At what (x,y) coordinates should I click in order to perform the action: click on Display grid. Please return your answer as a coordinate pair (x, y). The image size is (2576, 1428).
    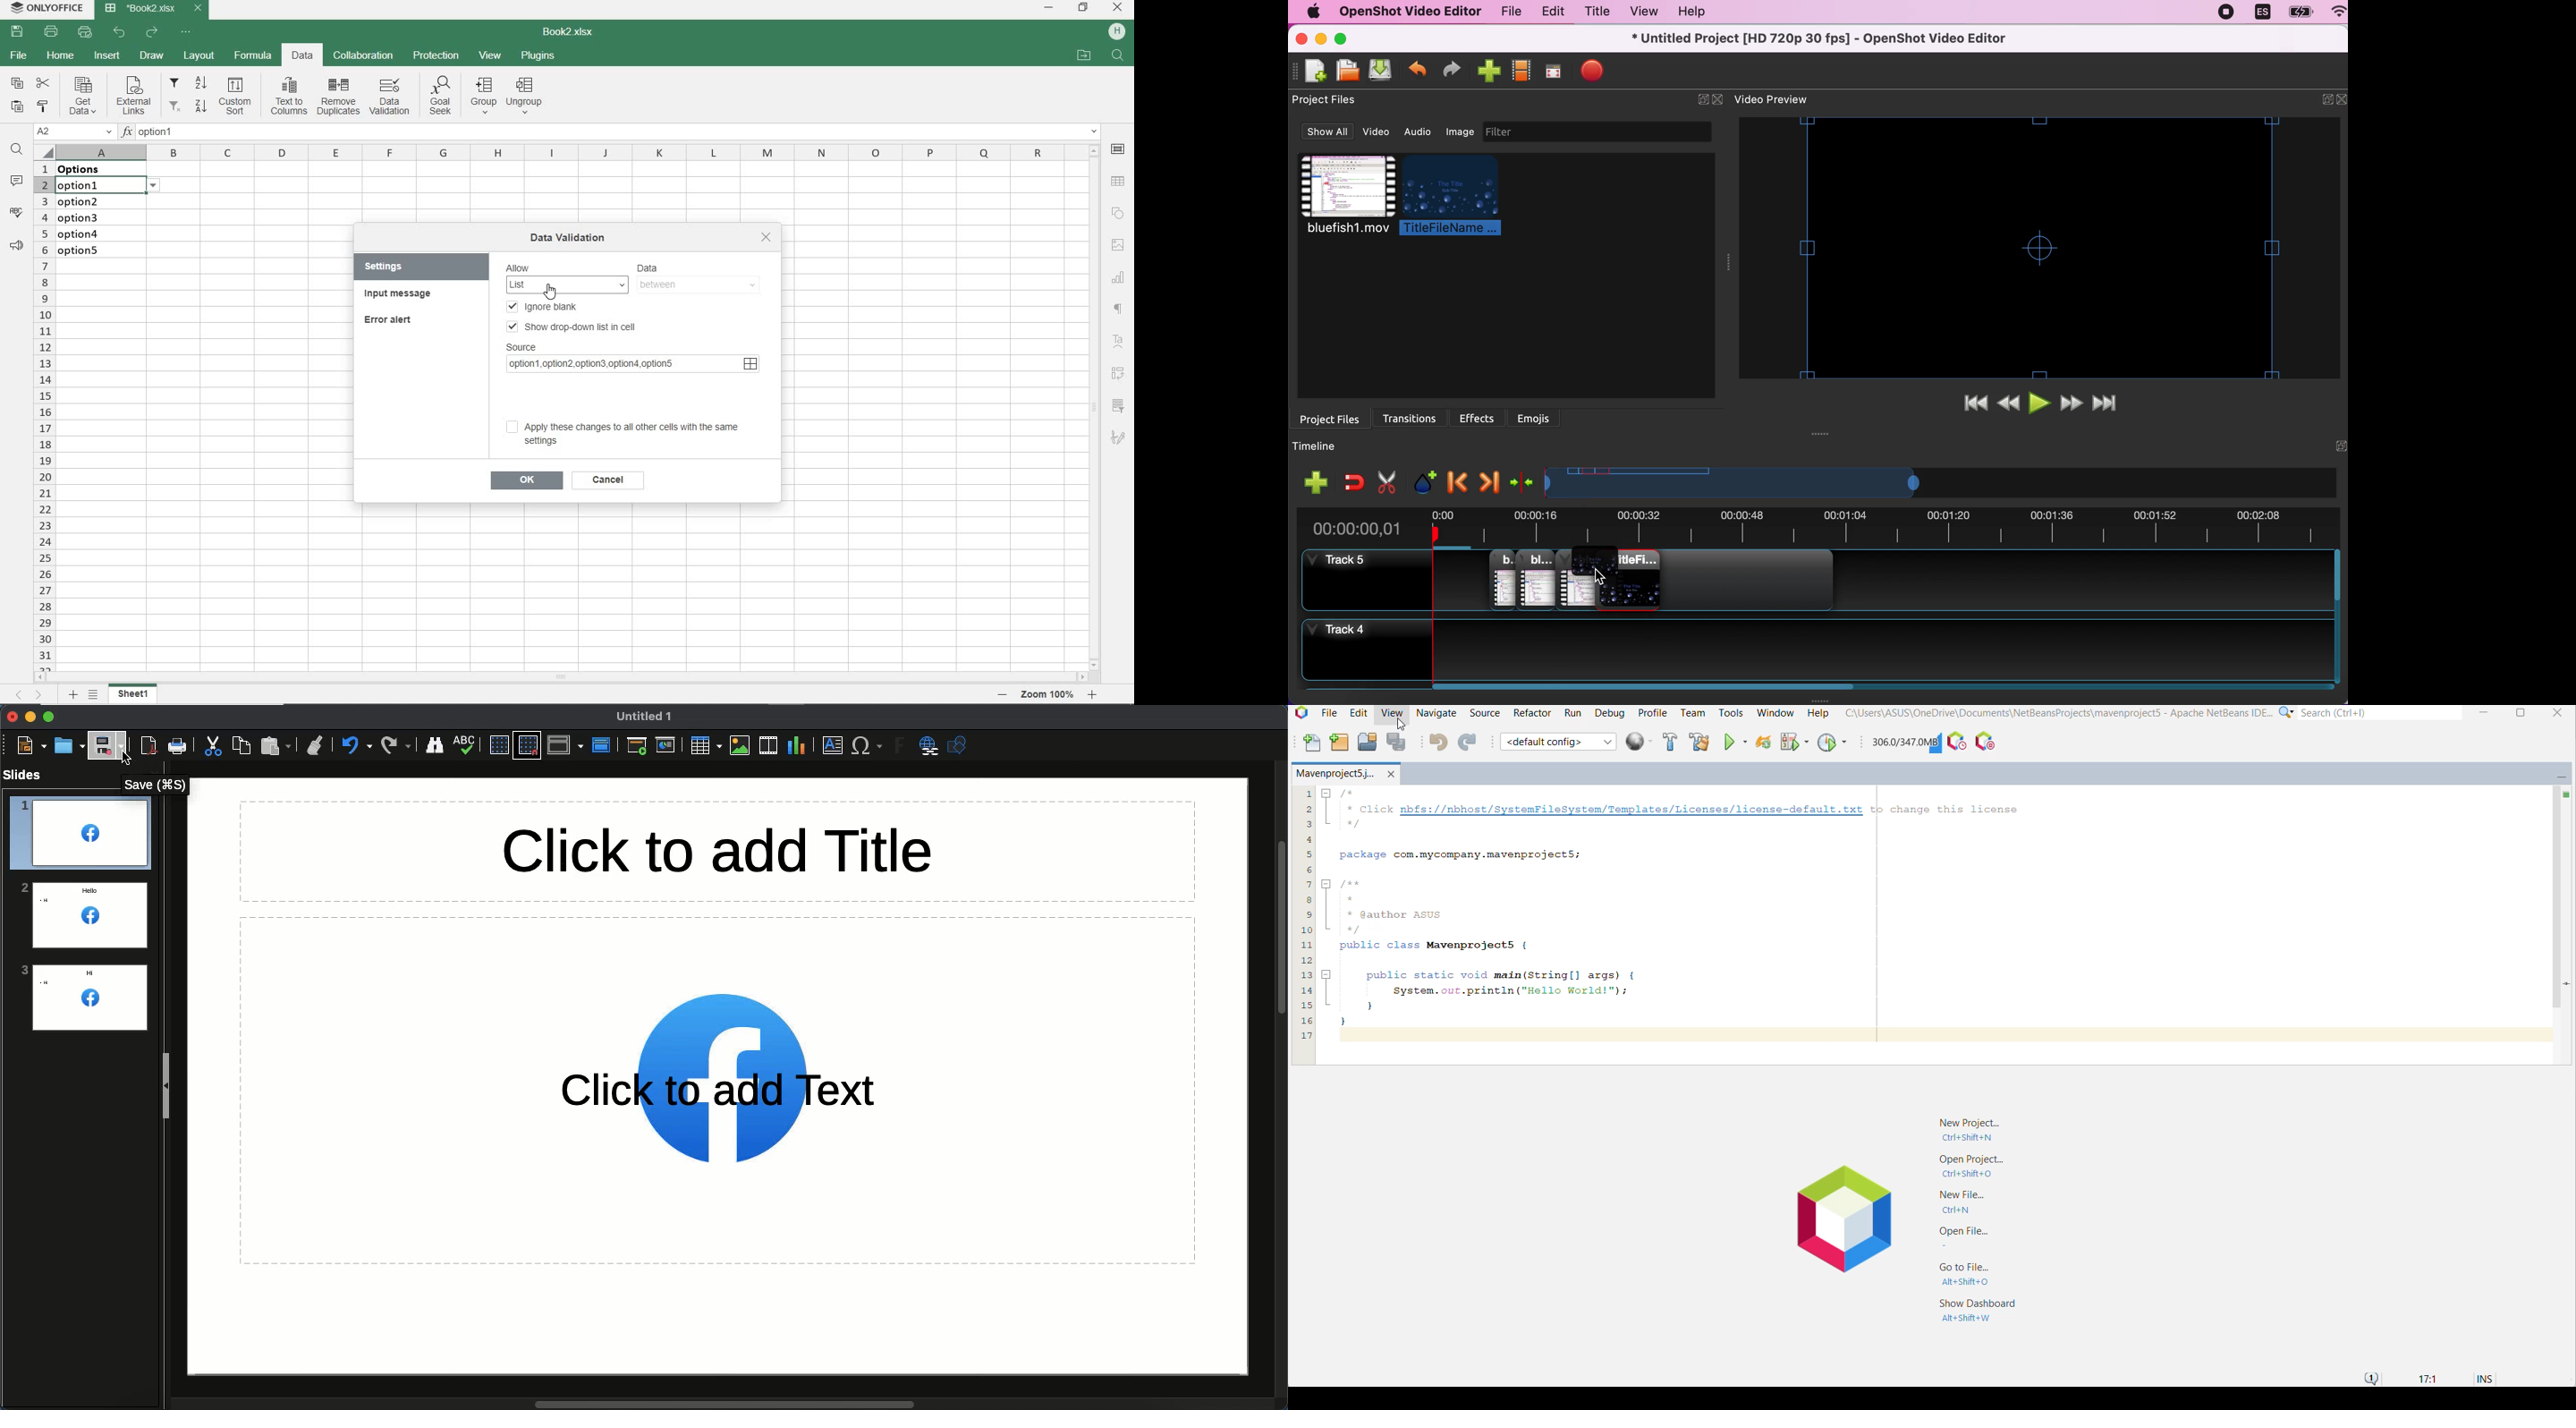
    Looking at the image, I should click on (499, 745).